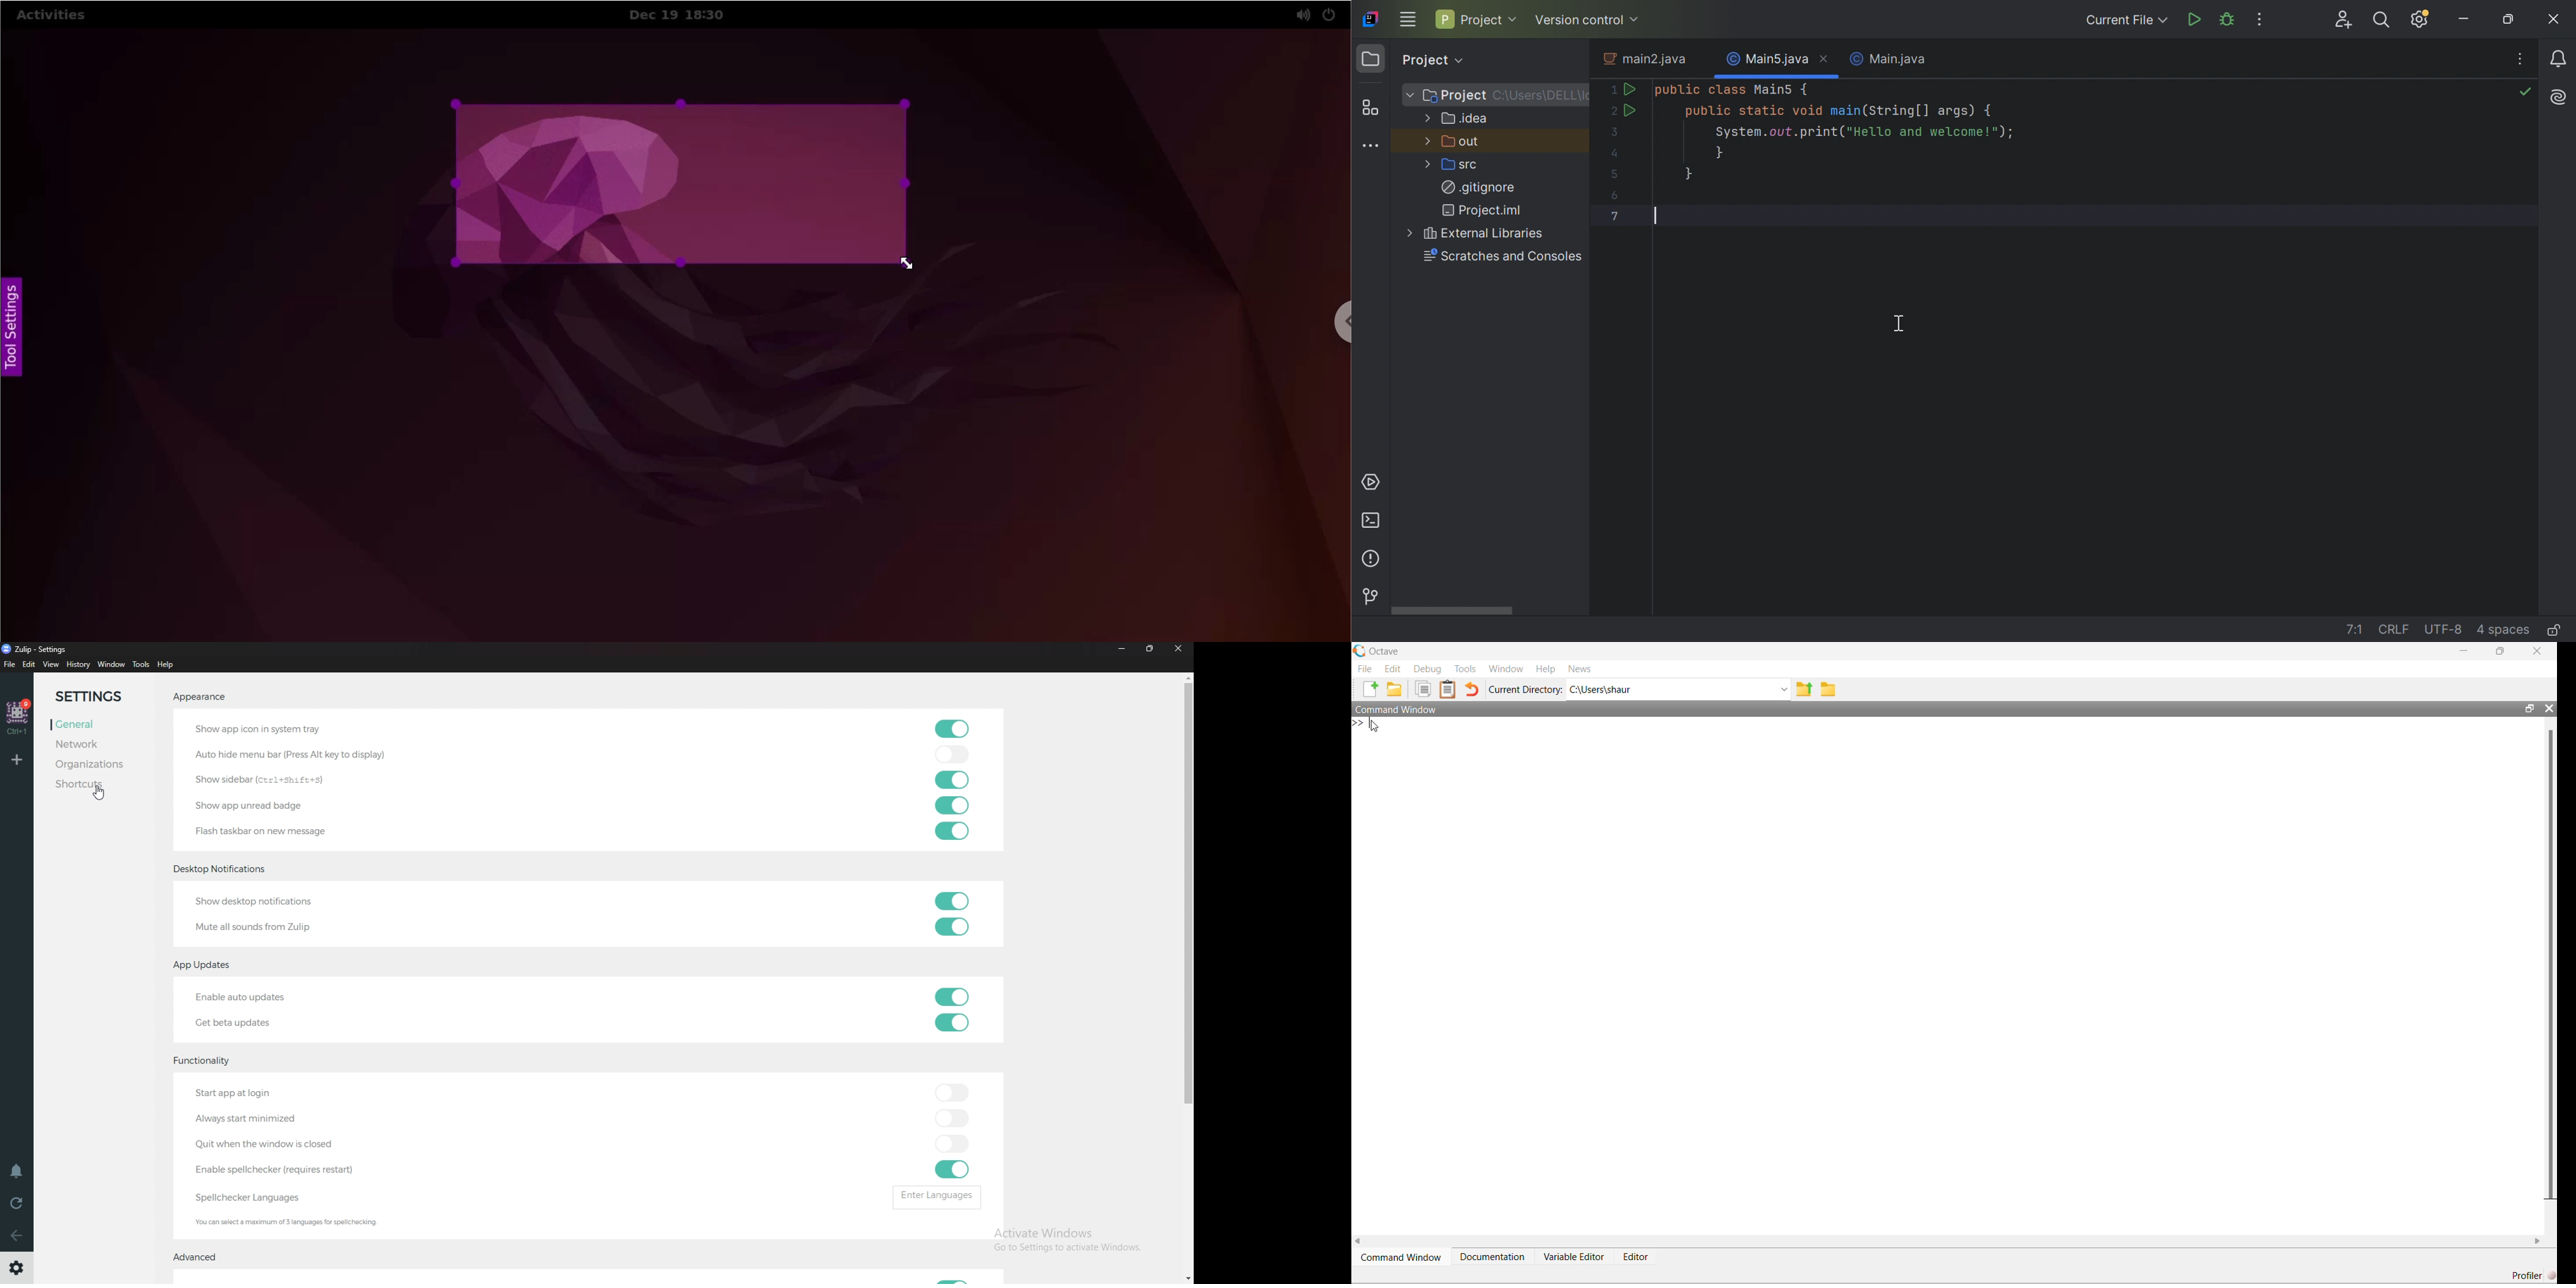 The image size is (2576, 1288). What do you see at coordinates (2261, 20) in the screenshot?
I see `More actions` at bounding box center [2261, 20].